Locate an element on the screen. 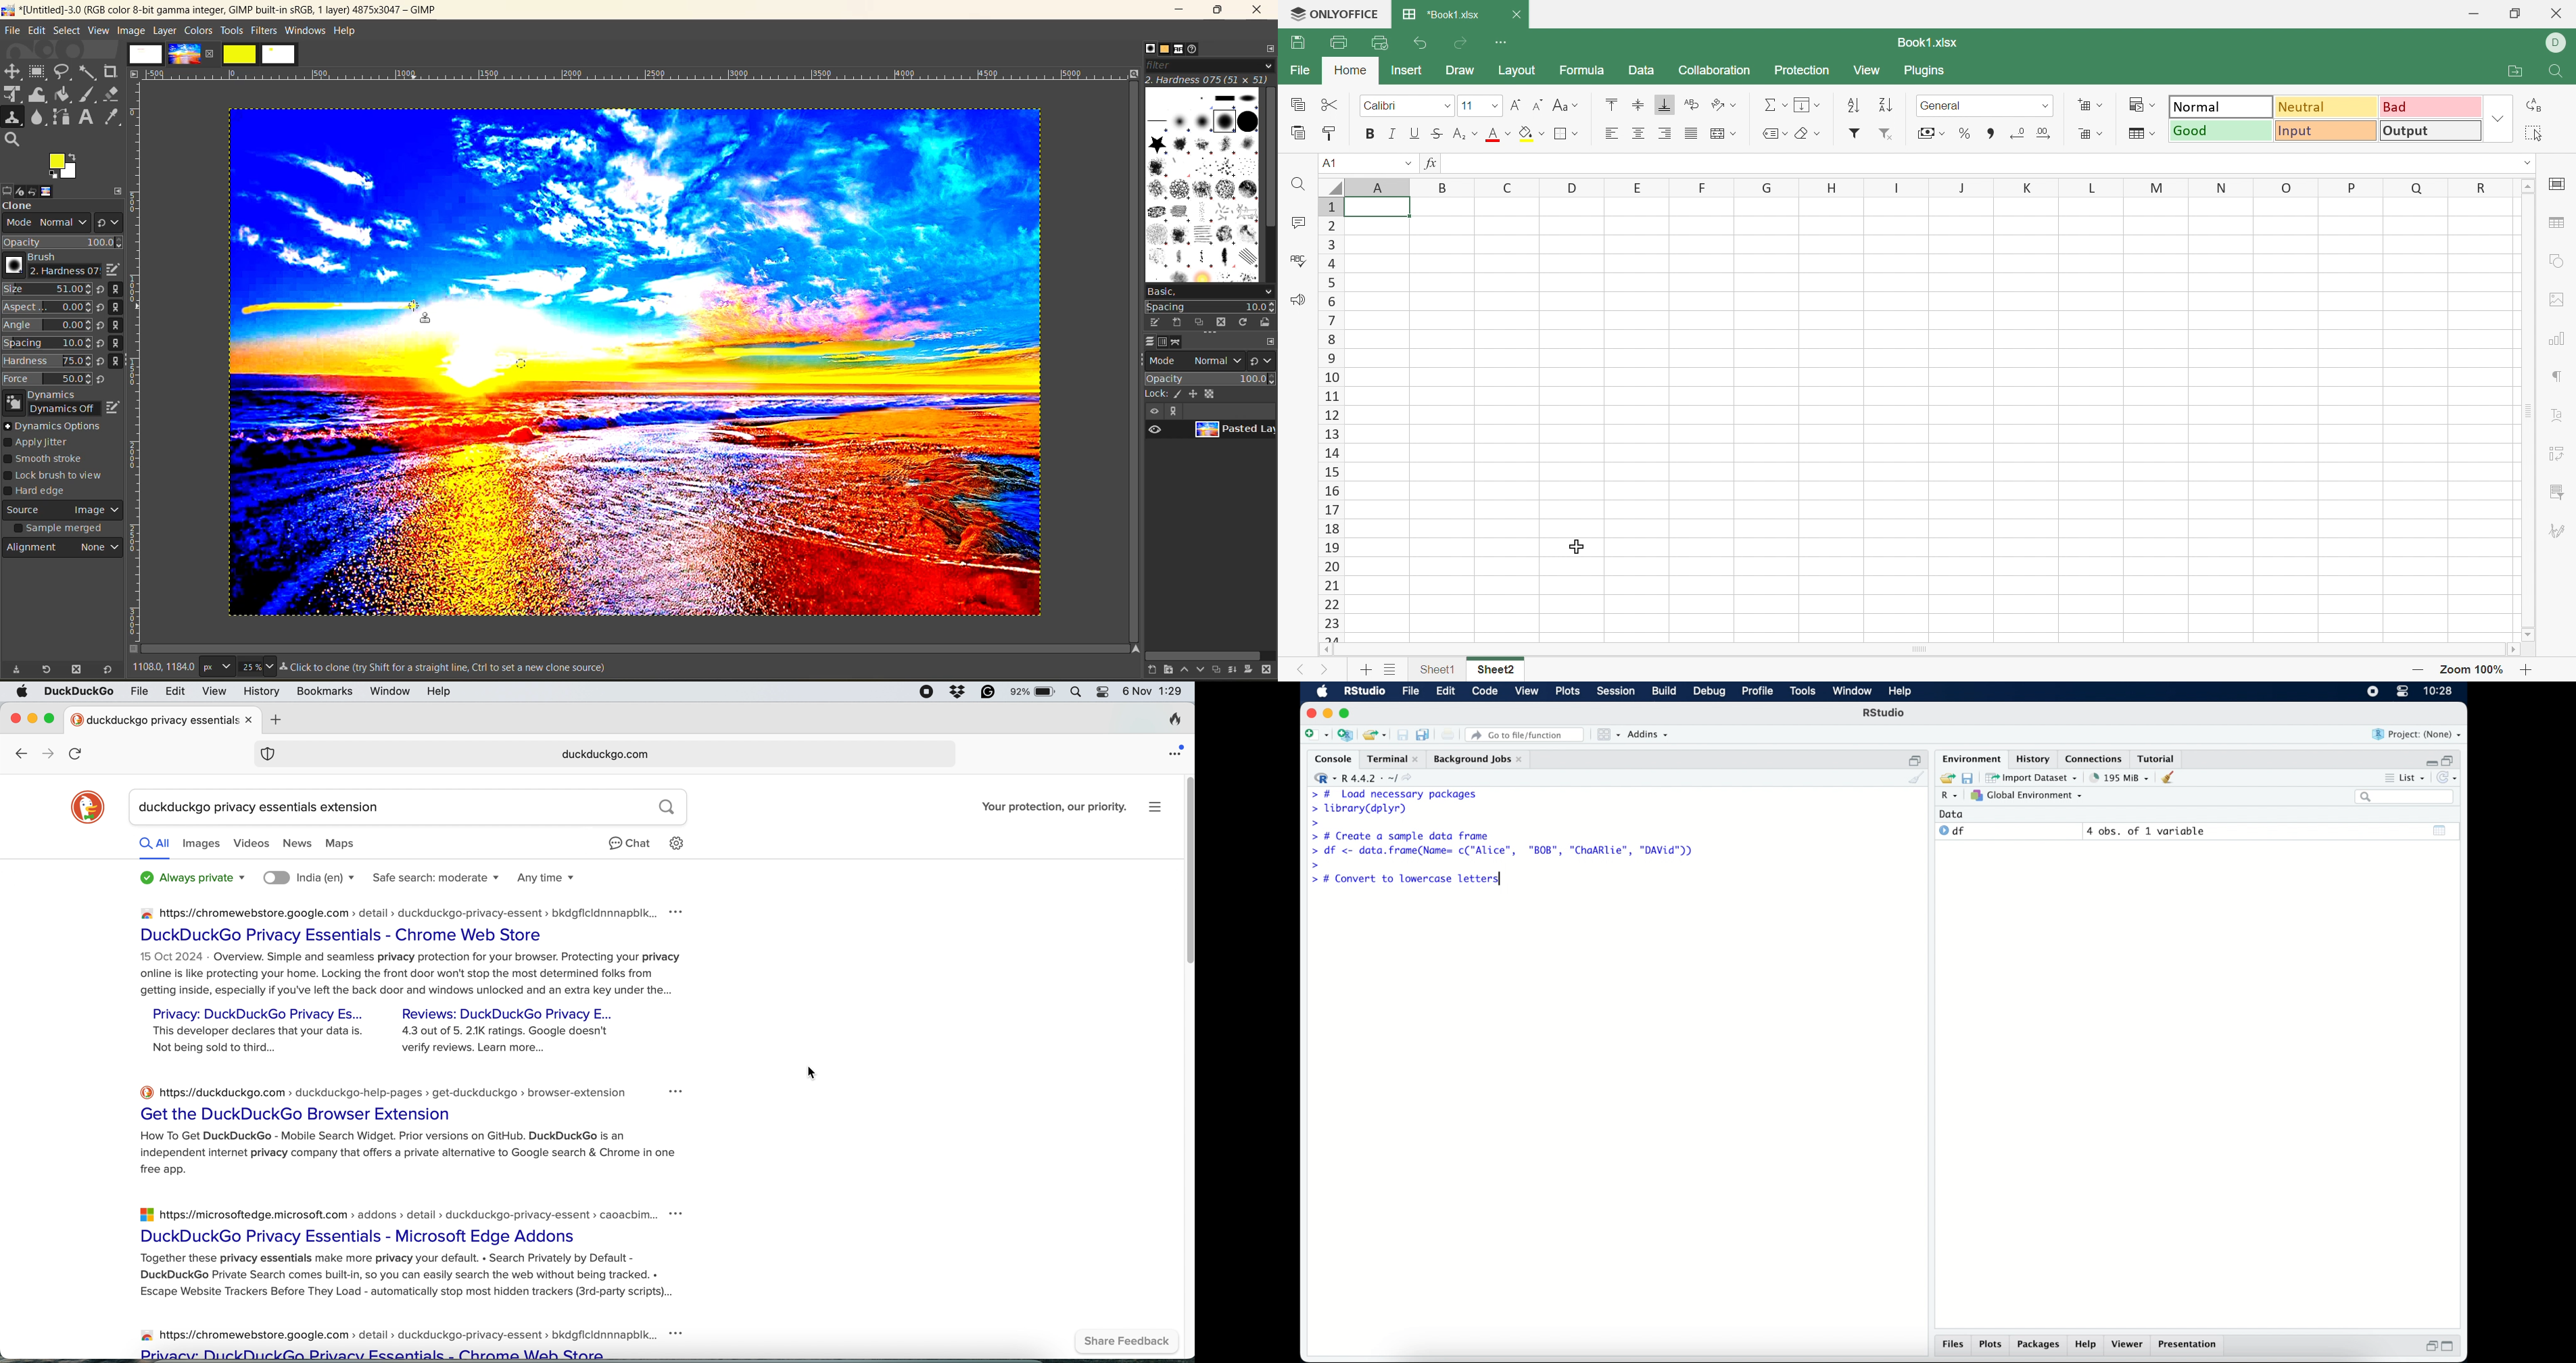  go to file/function is located at coordinates (1525, 735).